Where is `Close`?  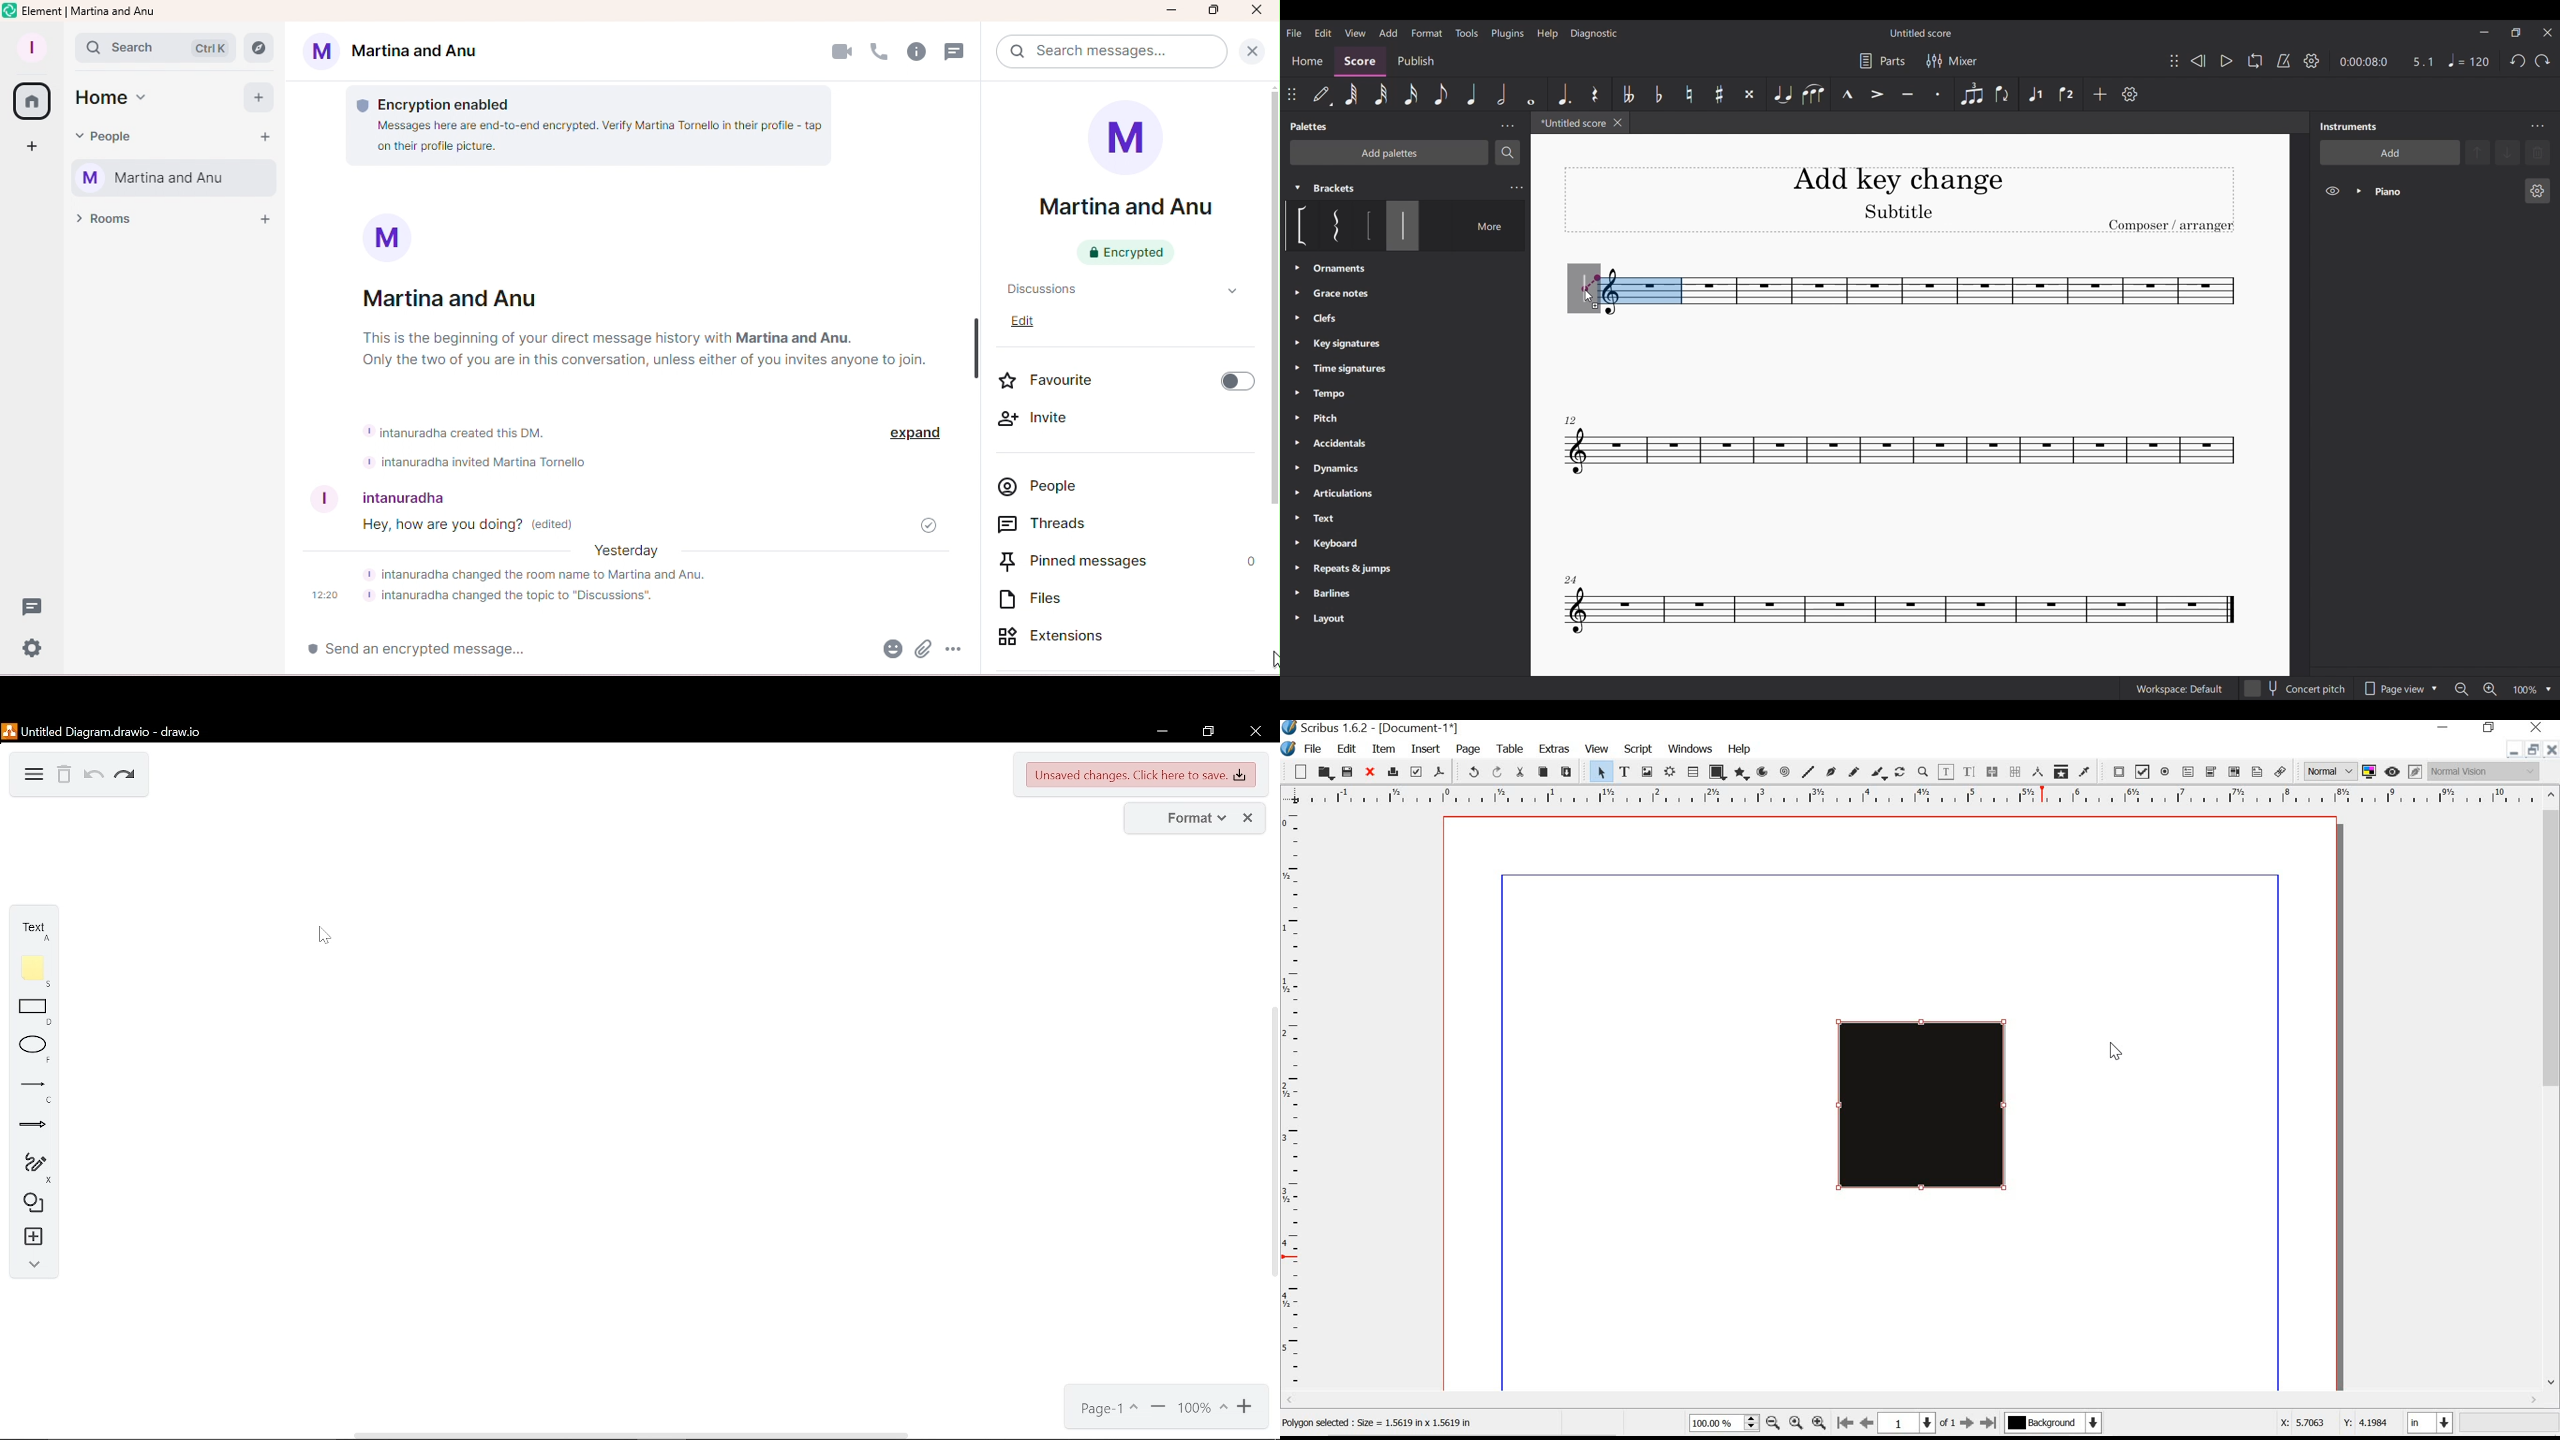
Close is located at coordinates (1254, 52).